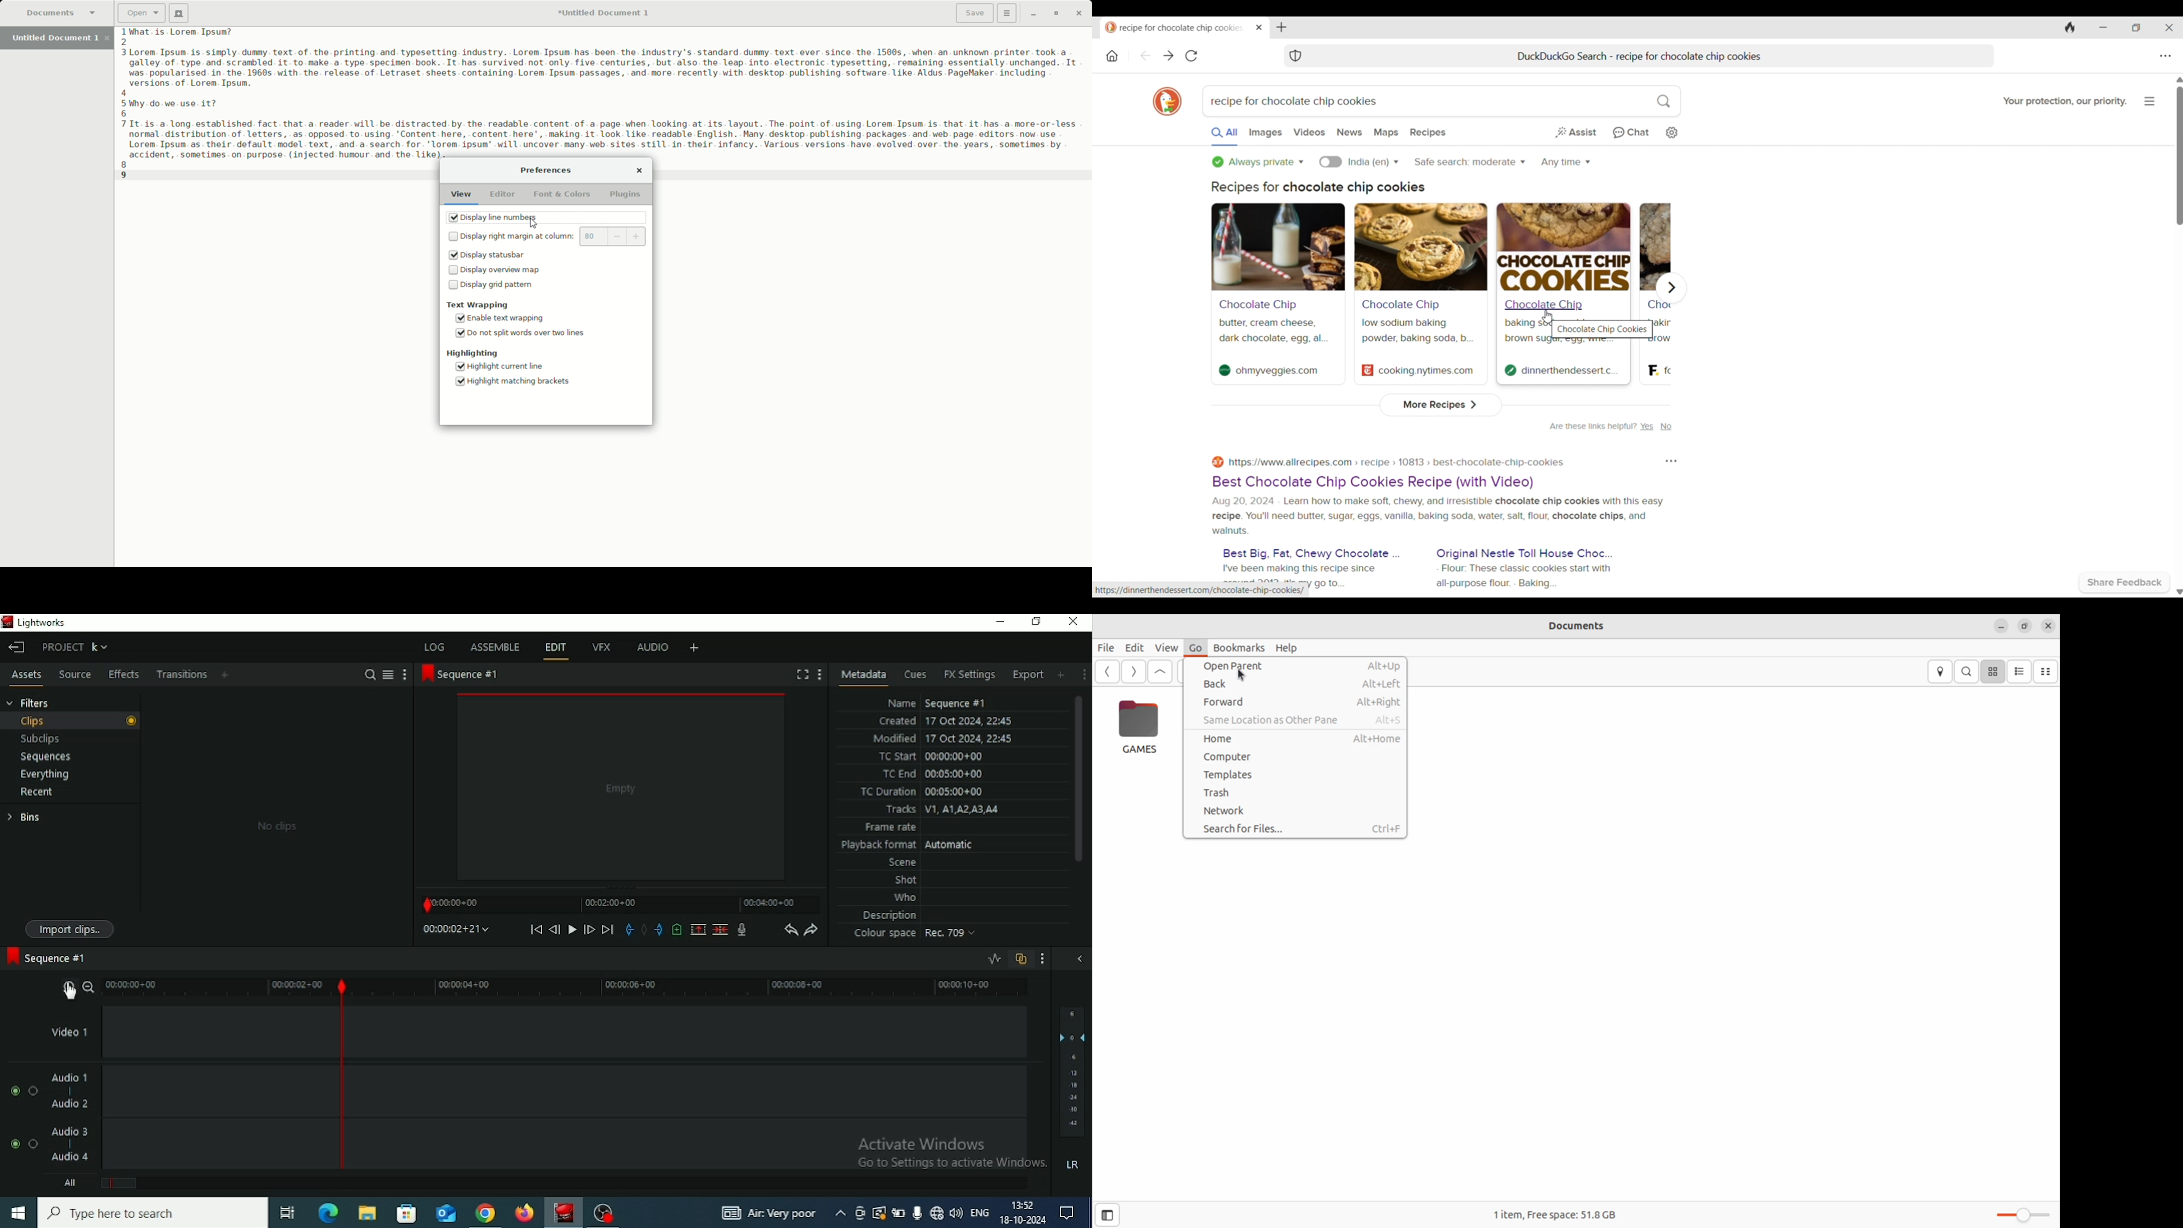  What do you see at coordinates (1135, 647) in the screenshot?
I see `Edit` at bounding box center [1135, 647].